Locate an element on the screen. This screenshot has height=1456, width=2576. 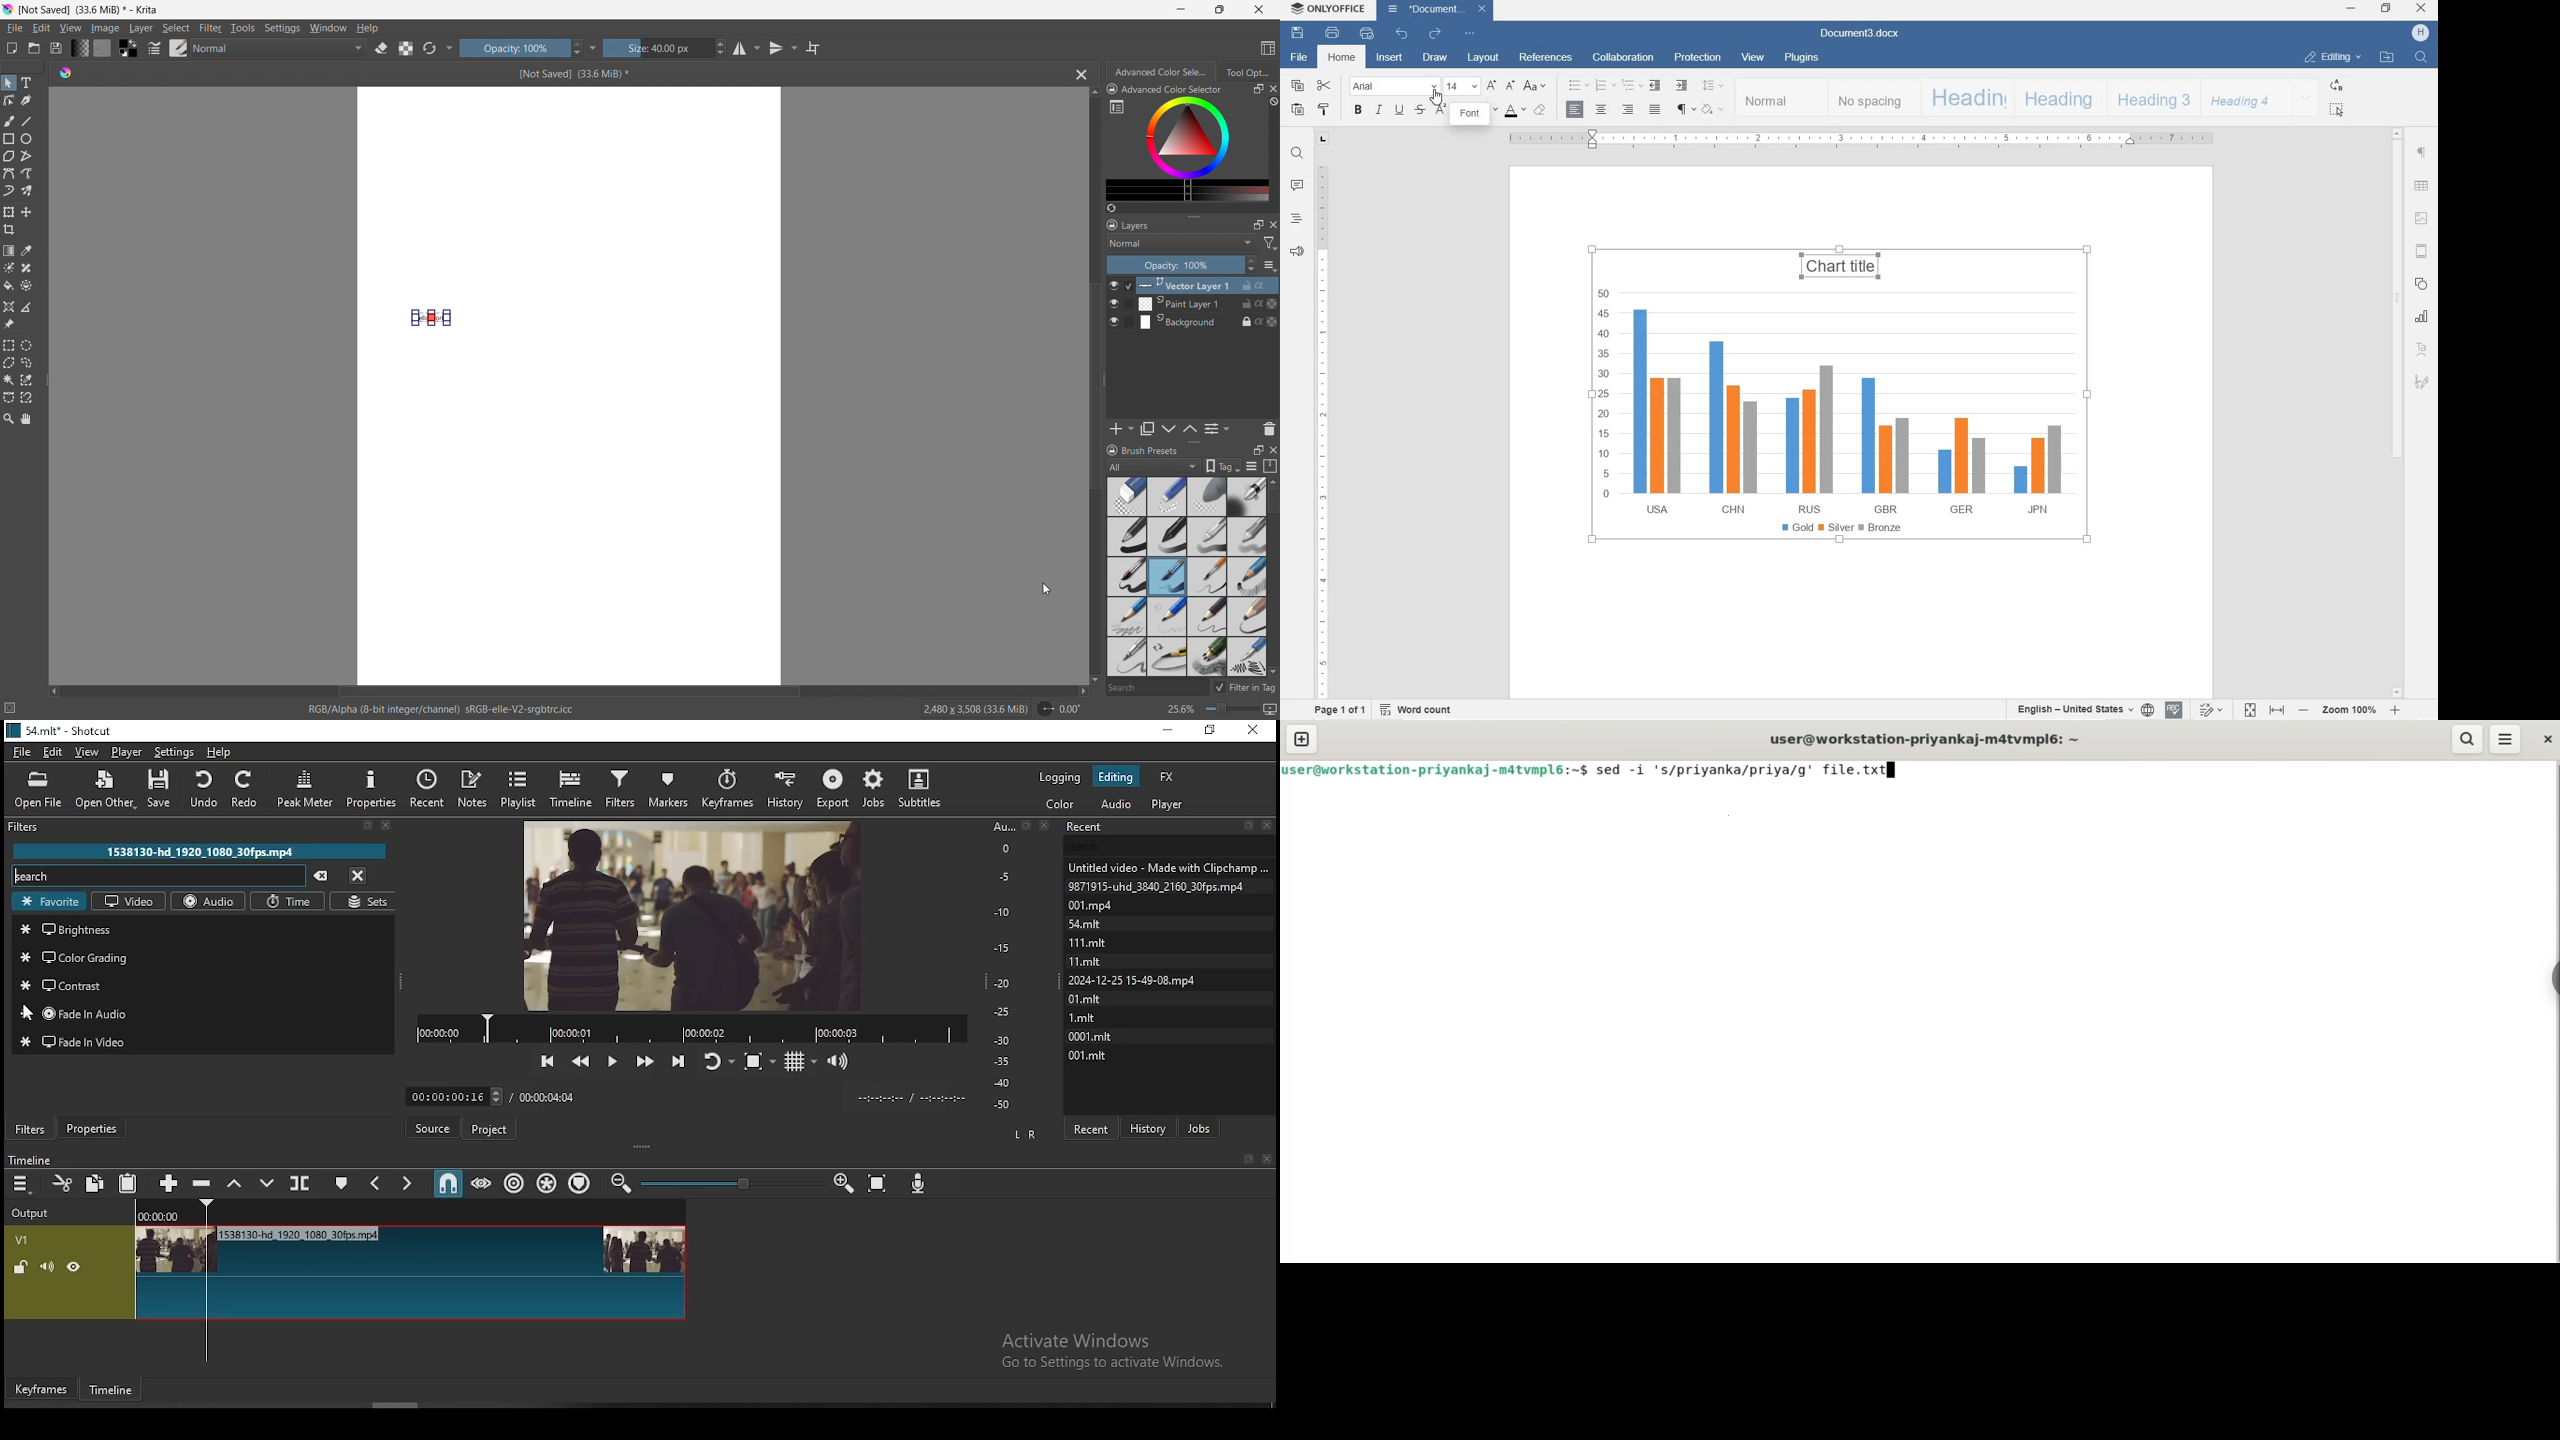
settings is located at coordinates (172, 751).